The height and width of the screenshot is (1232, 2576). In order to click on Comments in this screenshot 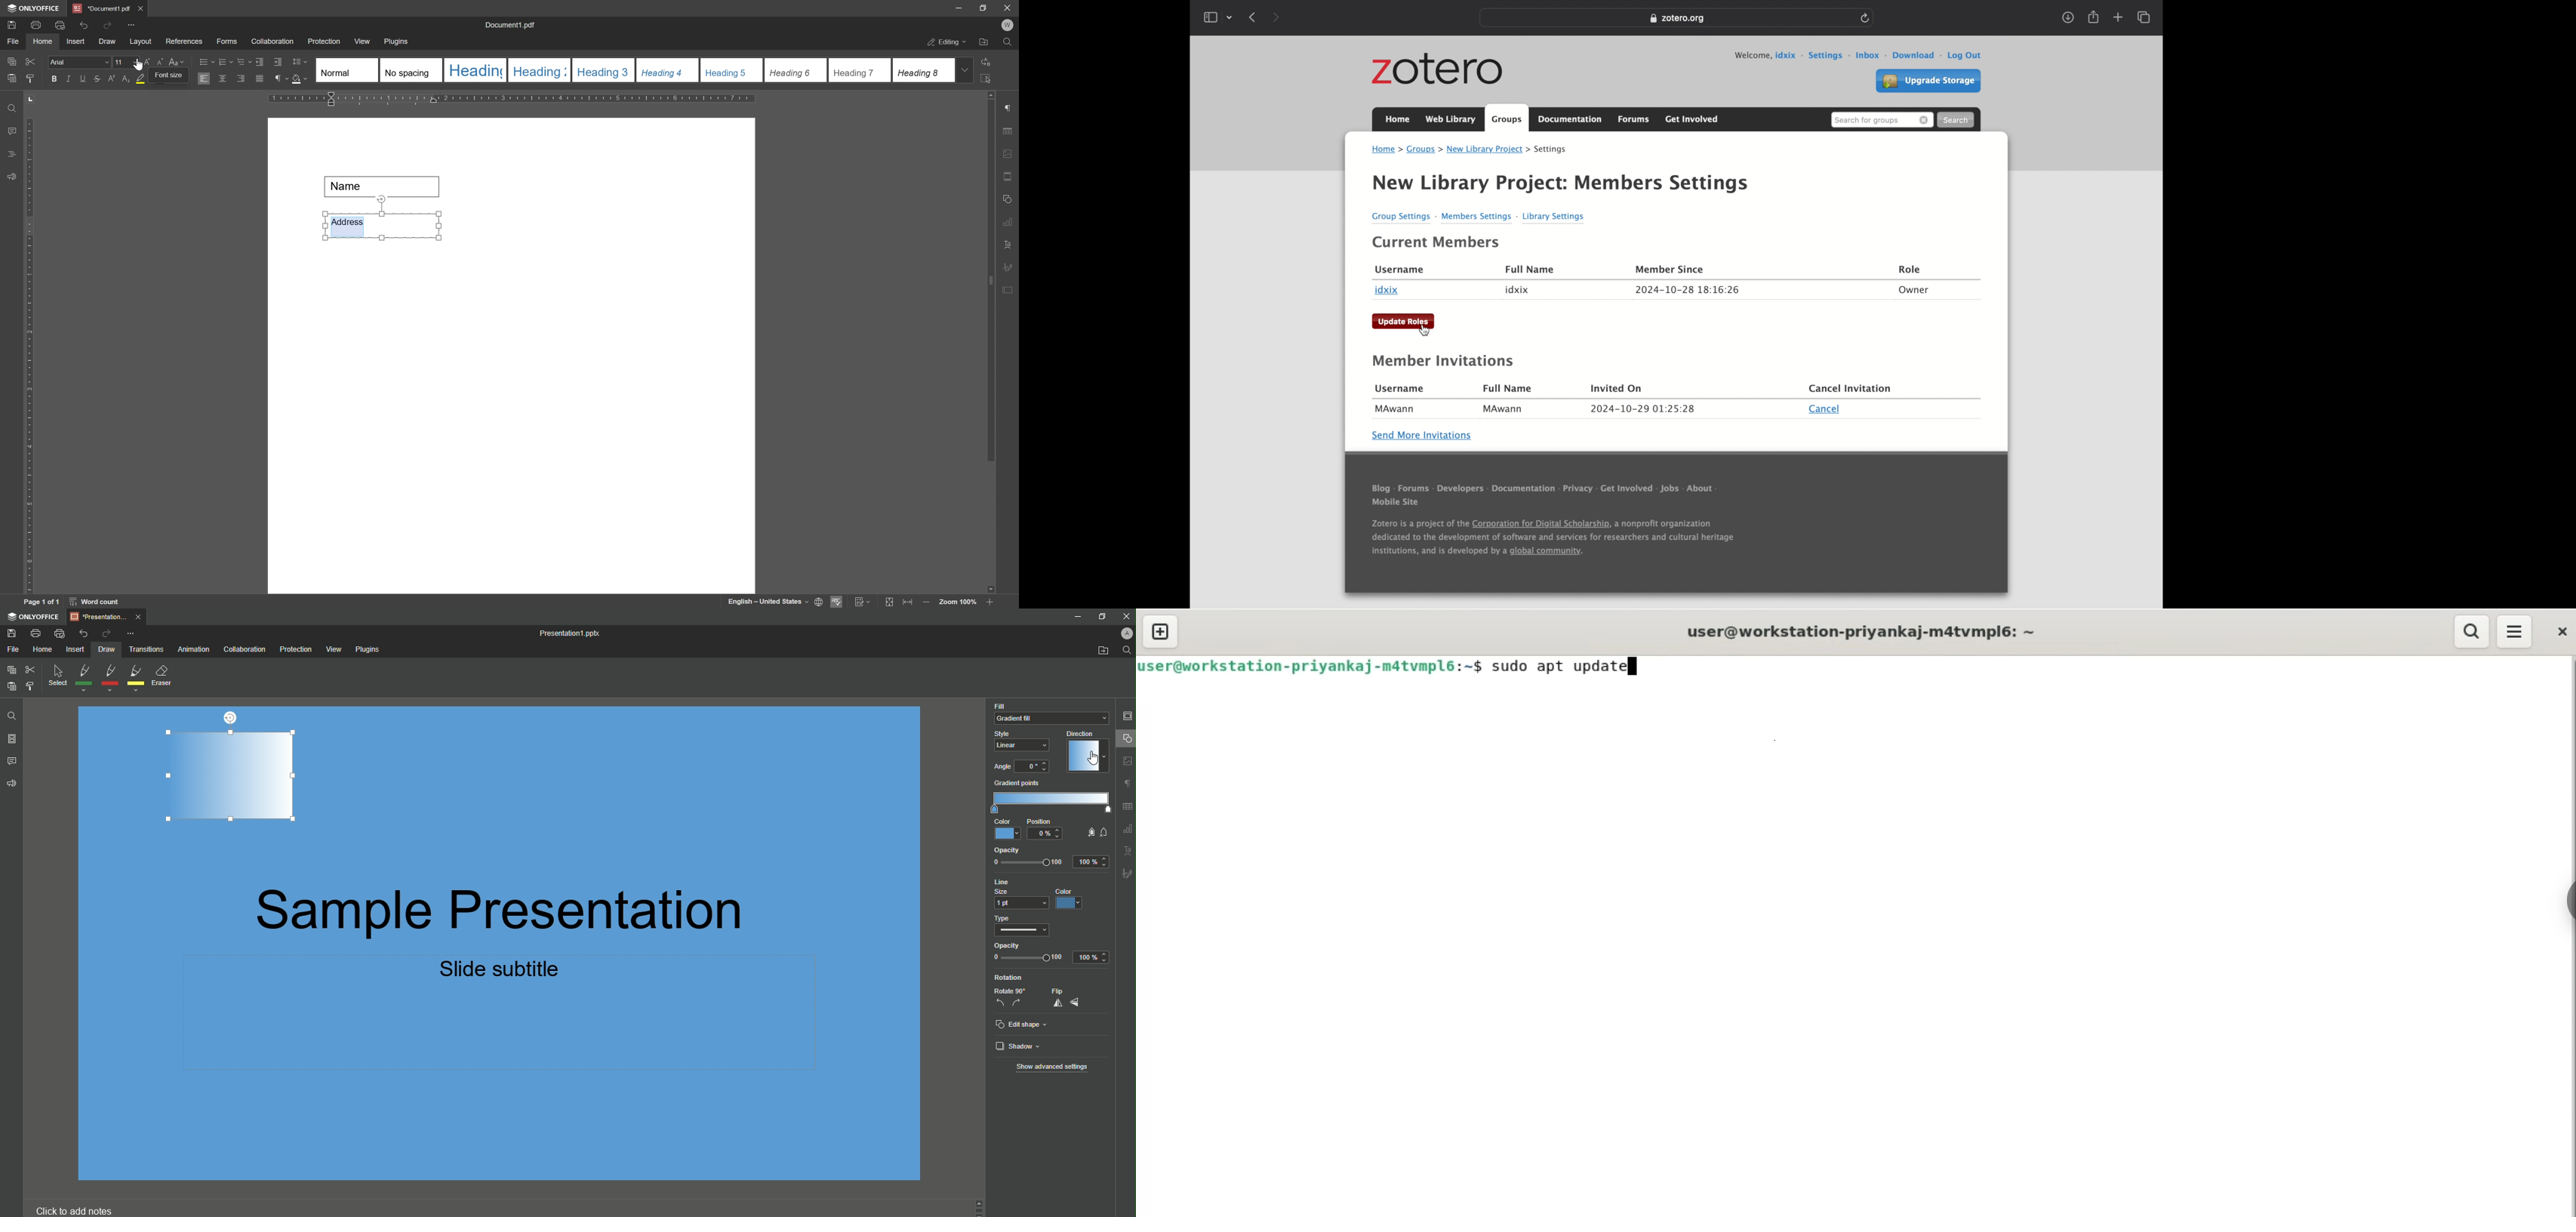, I will do `click(14, 760)`.